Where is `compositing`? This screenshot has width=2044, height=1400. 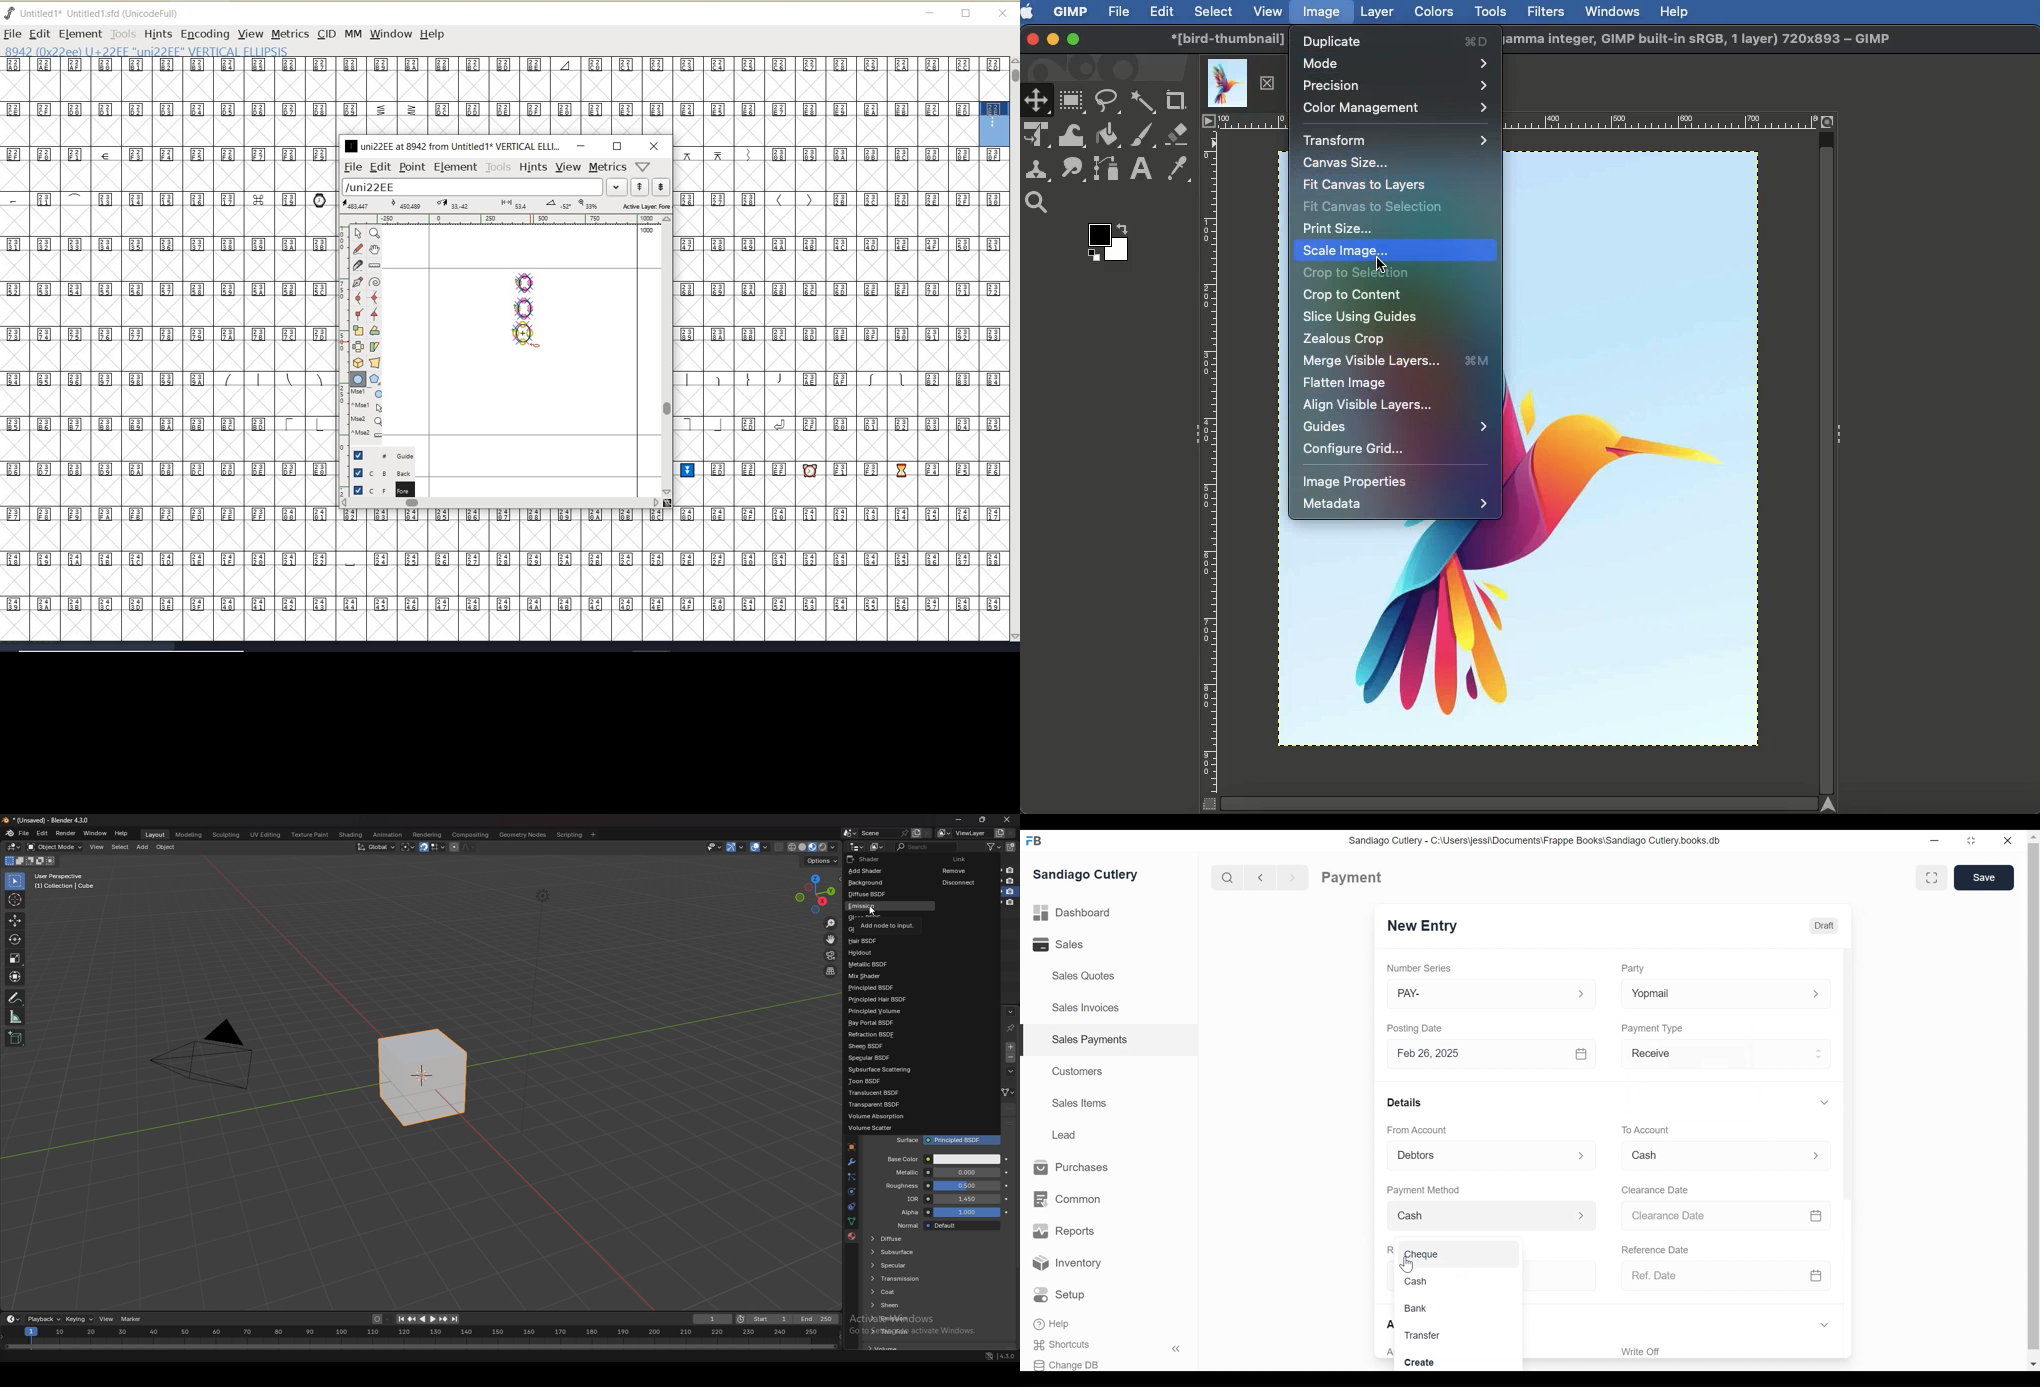
compositing is located at coordinates (470, 835).